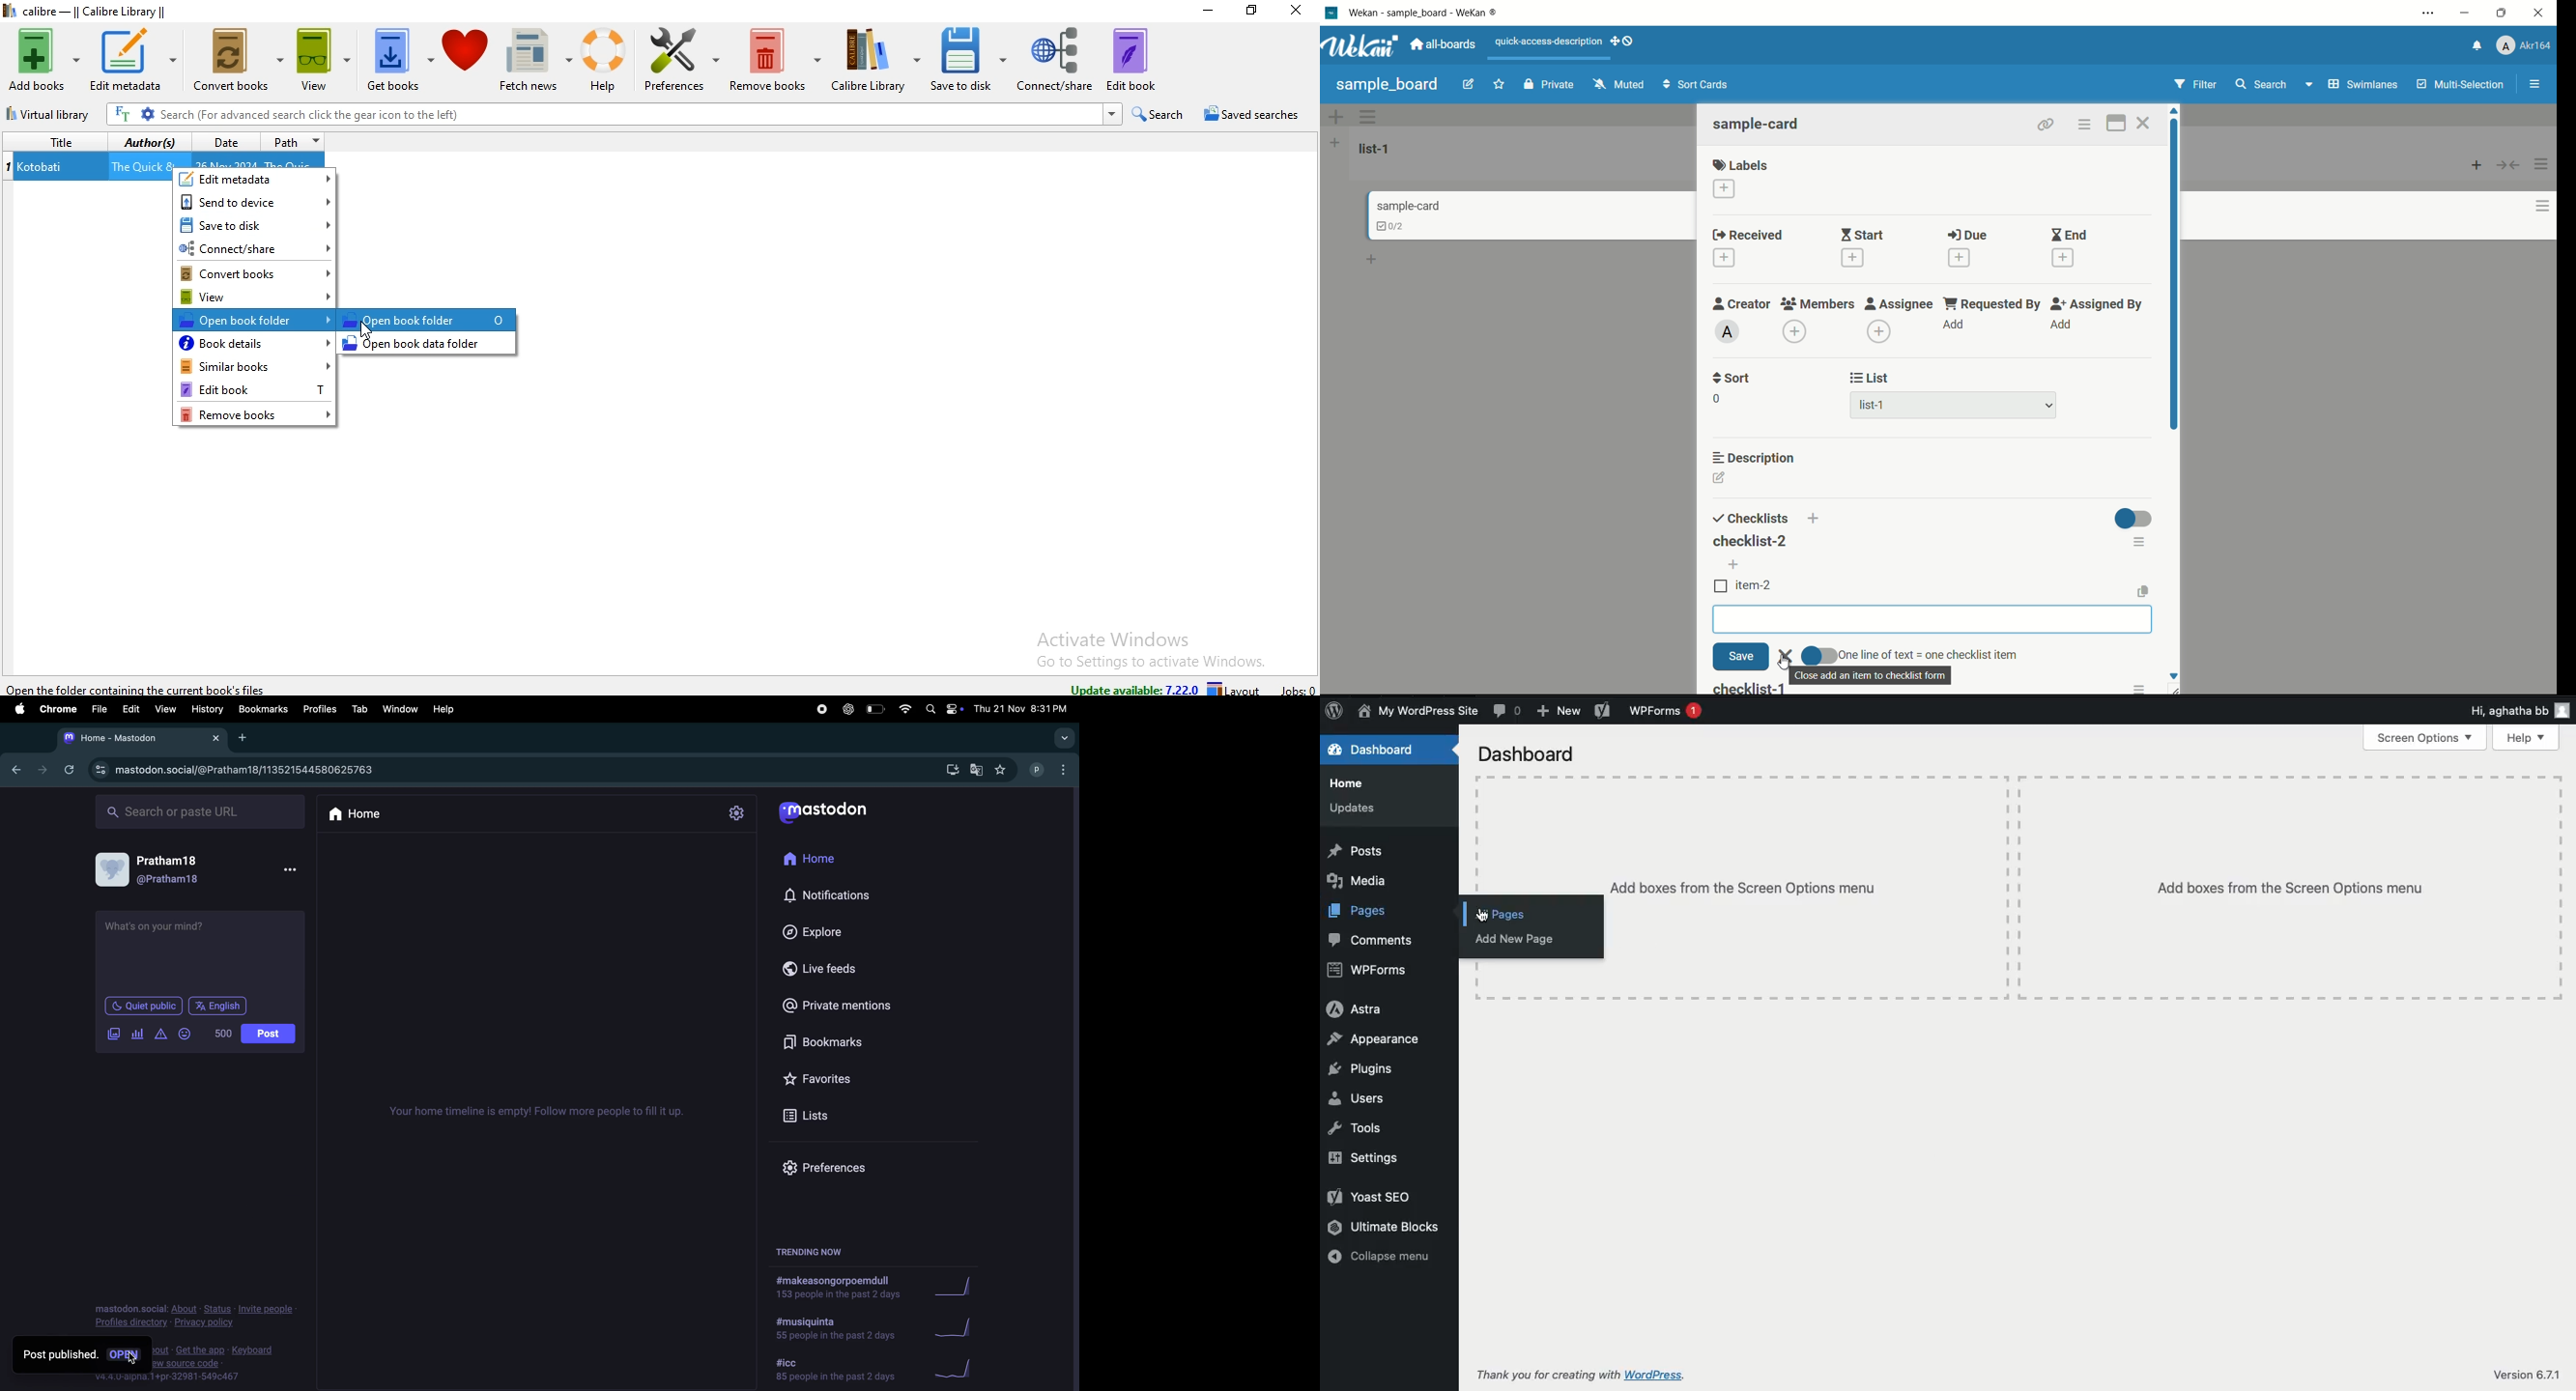  What do you see at coordinates (2509, 165) in the screenshot?
I see `collapse` at bounding box center [2509, 165].